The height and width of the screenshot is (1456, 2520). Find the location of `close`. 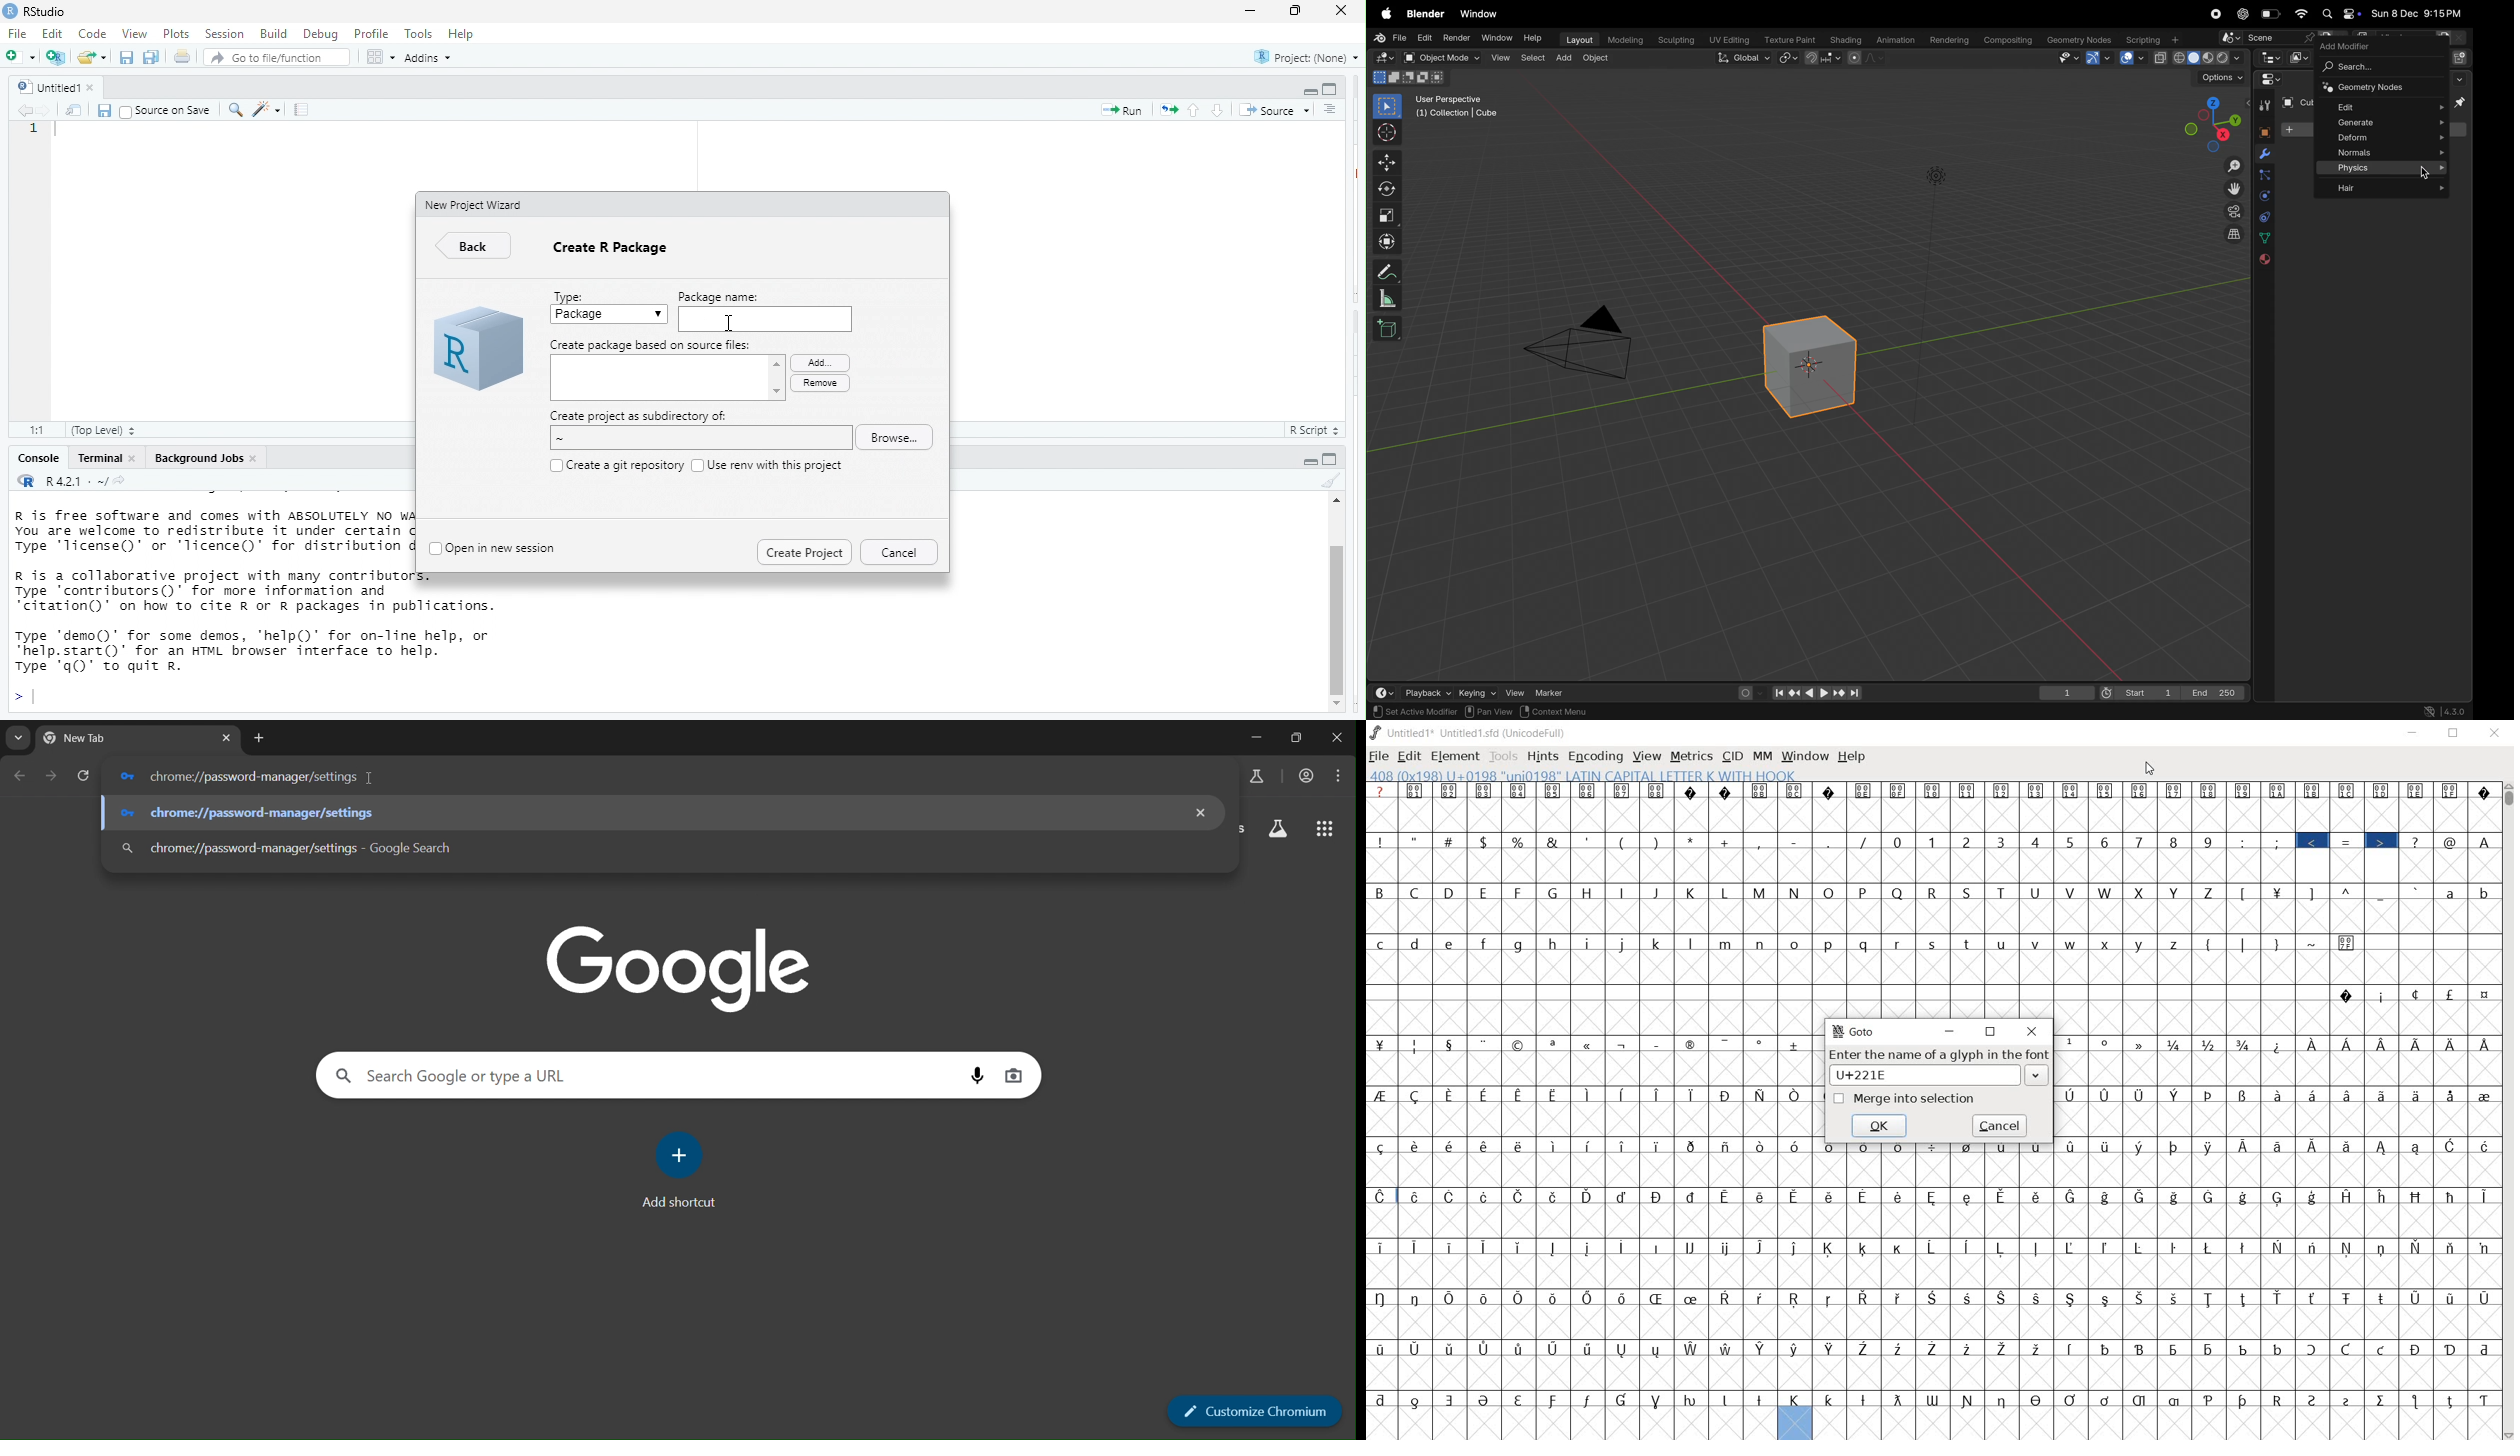

close is located at coordinates (137, 459).